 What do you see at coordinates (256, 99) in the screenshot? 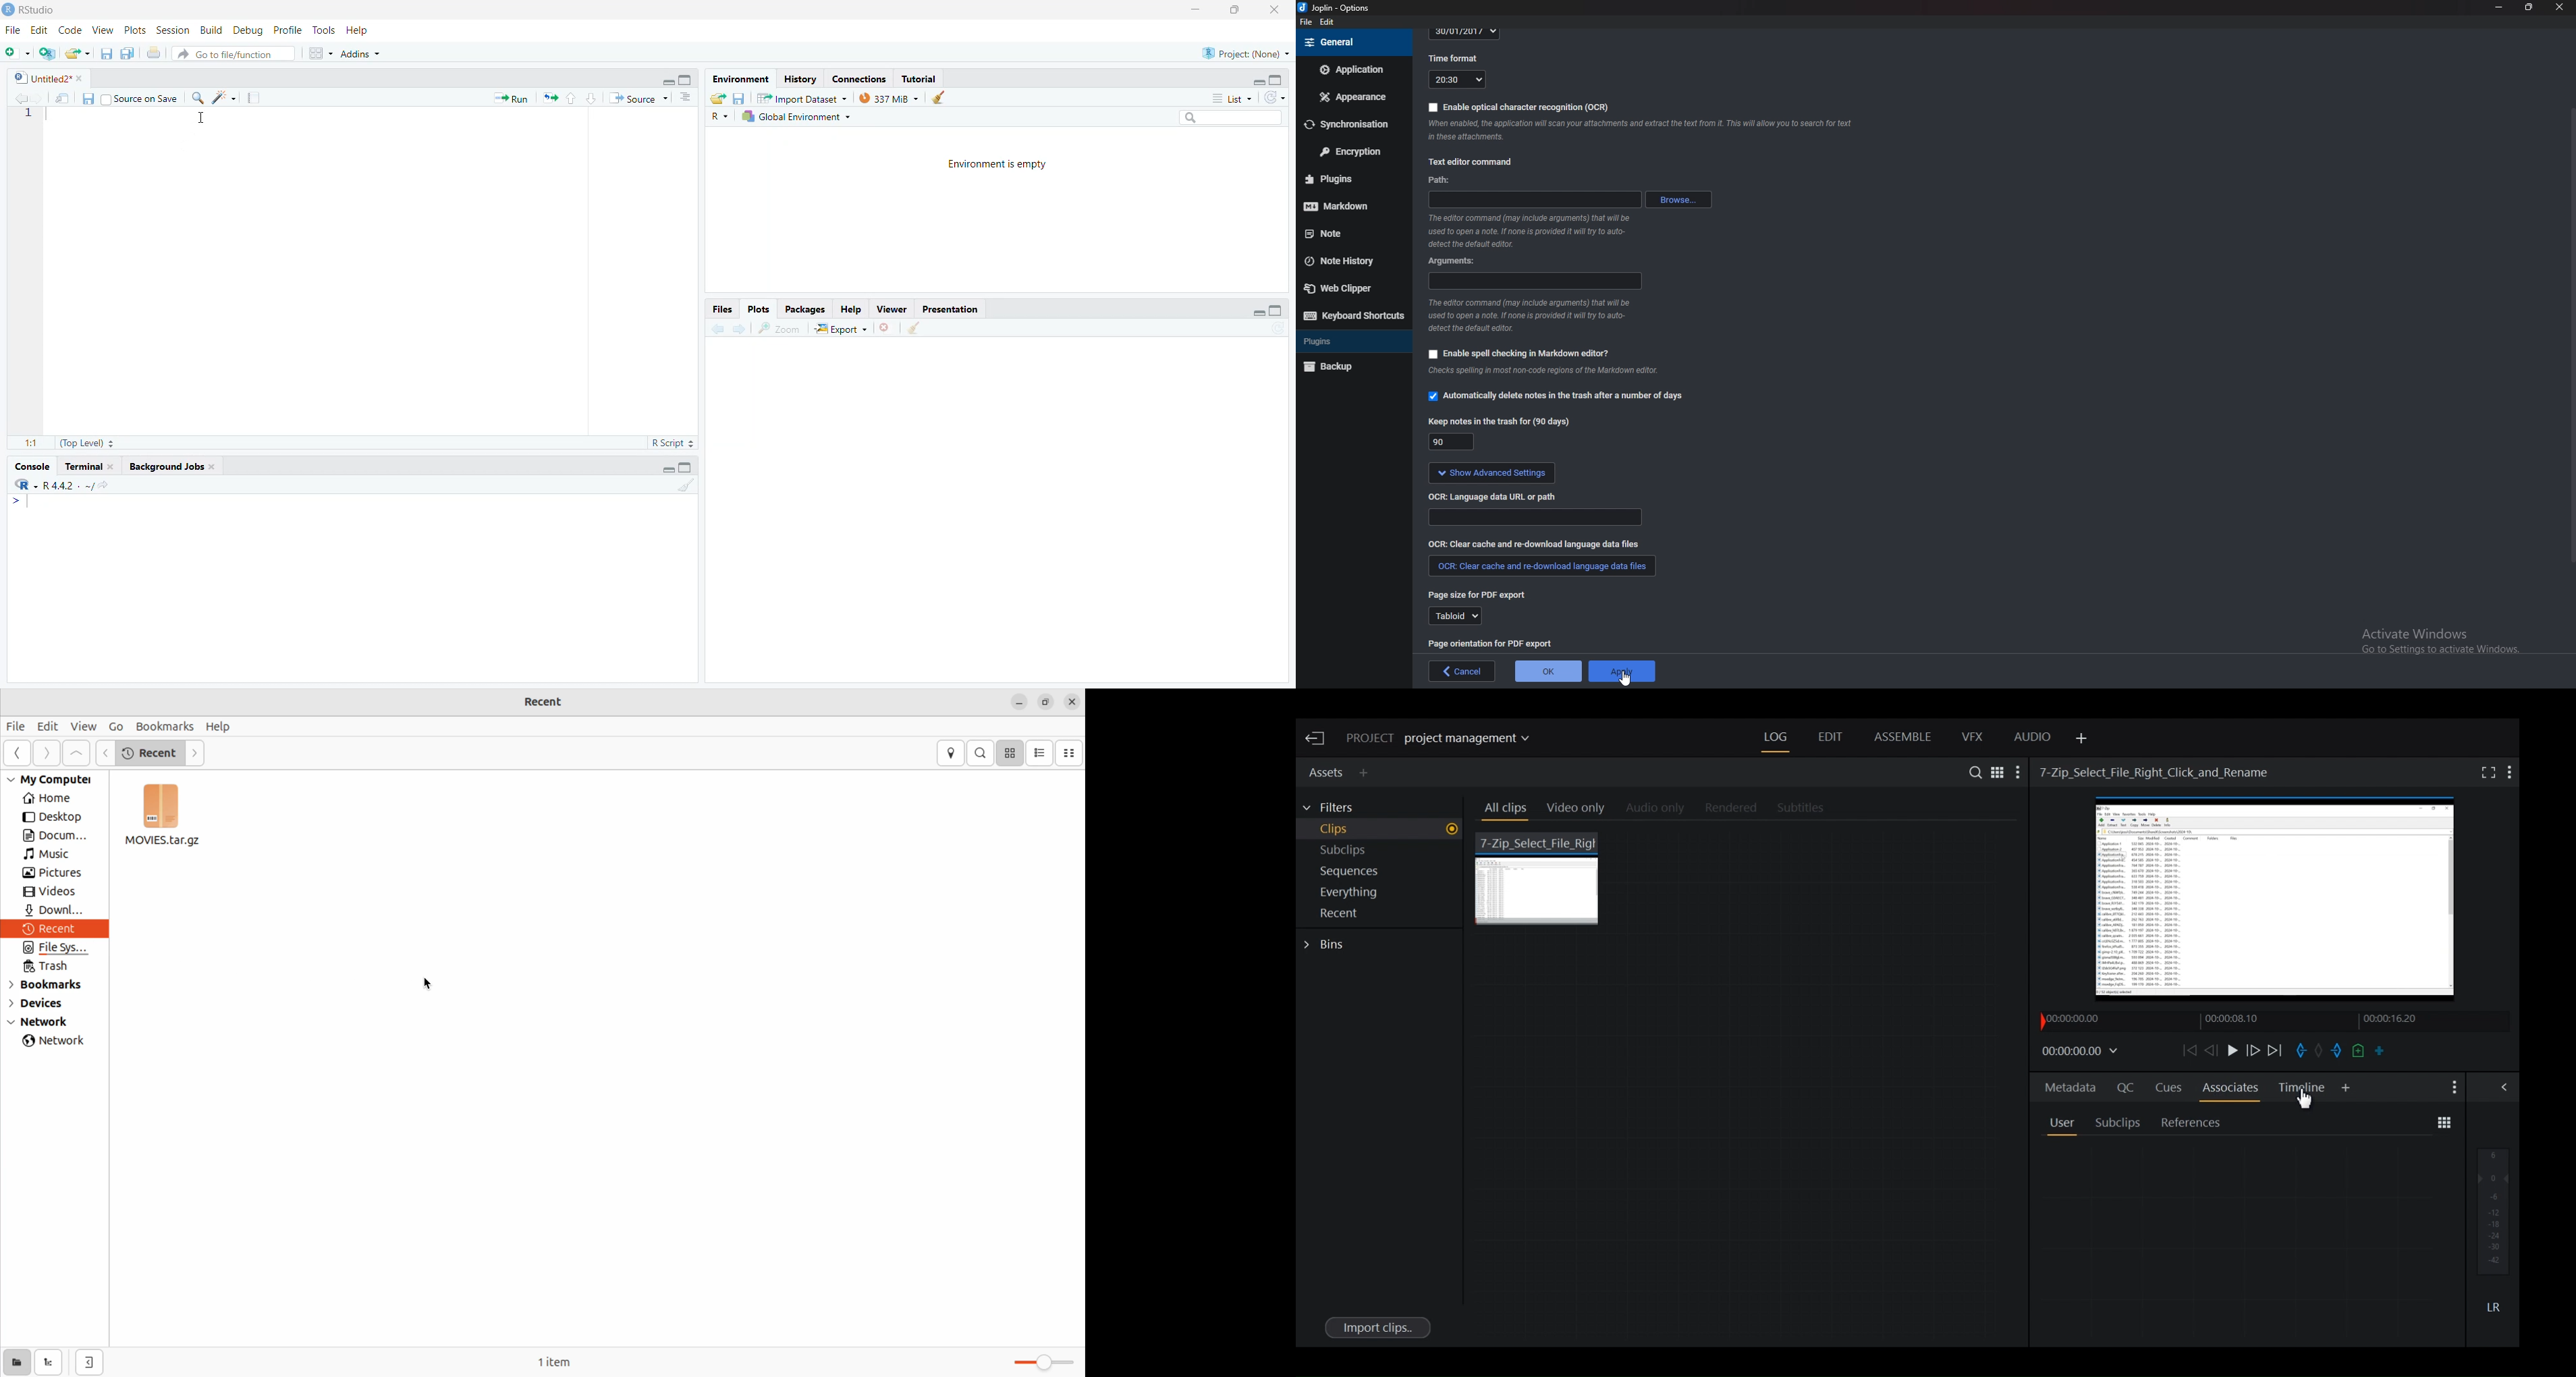
I see `compile reports` at bounding box center [256, 99].